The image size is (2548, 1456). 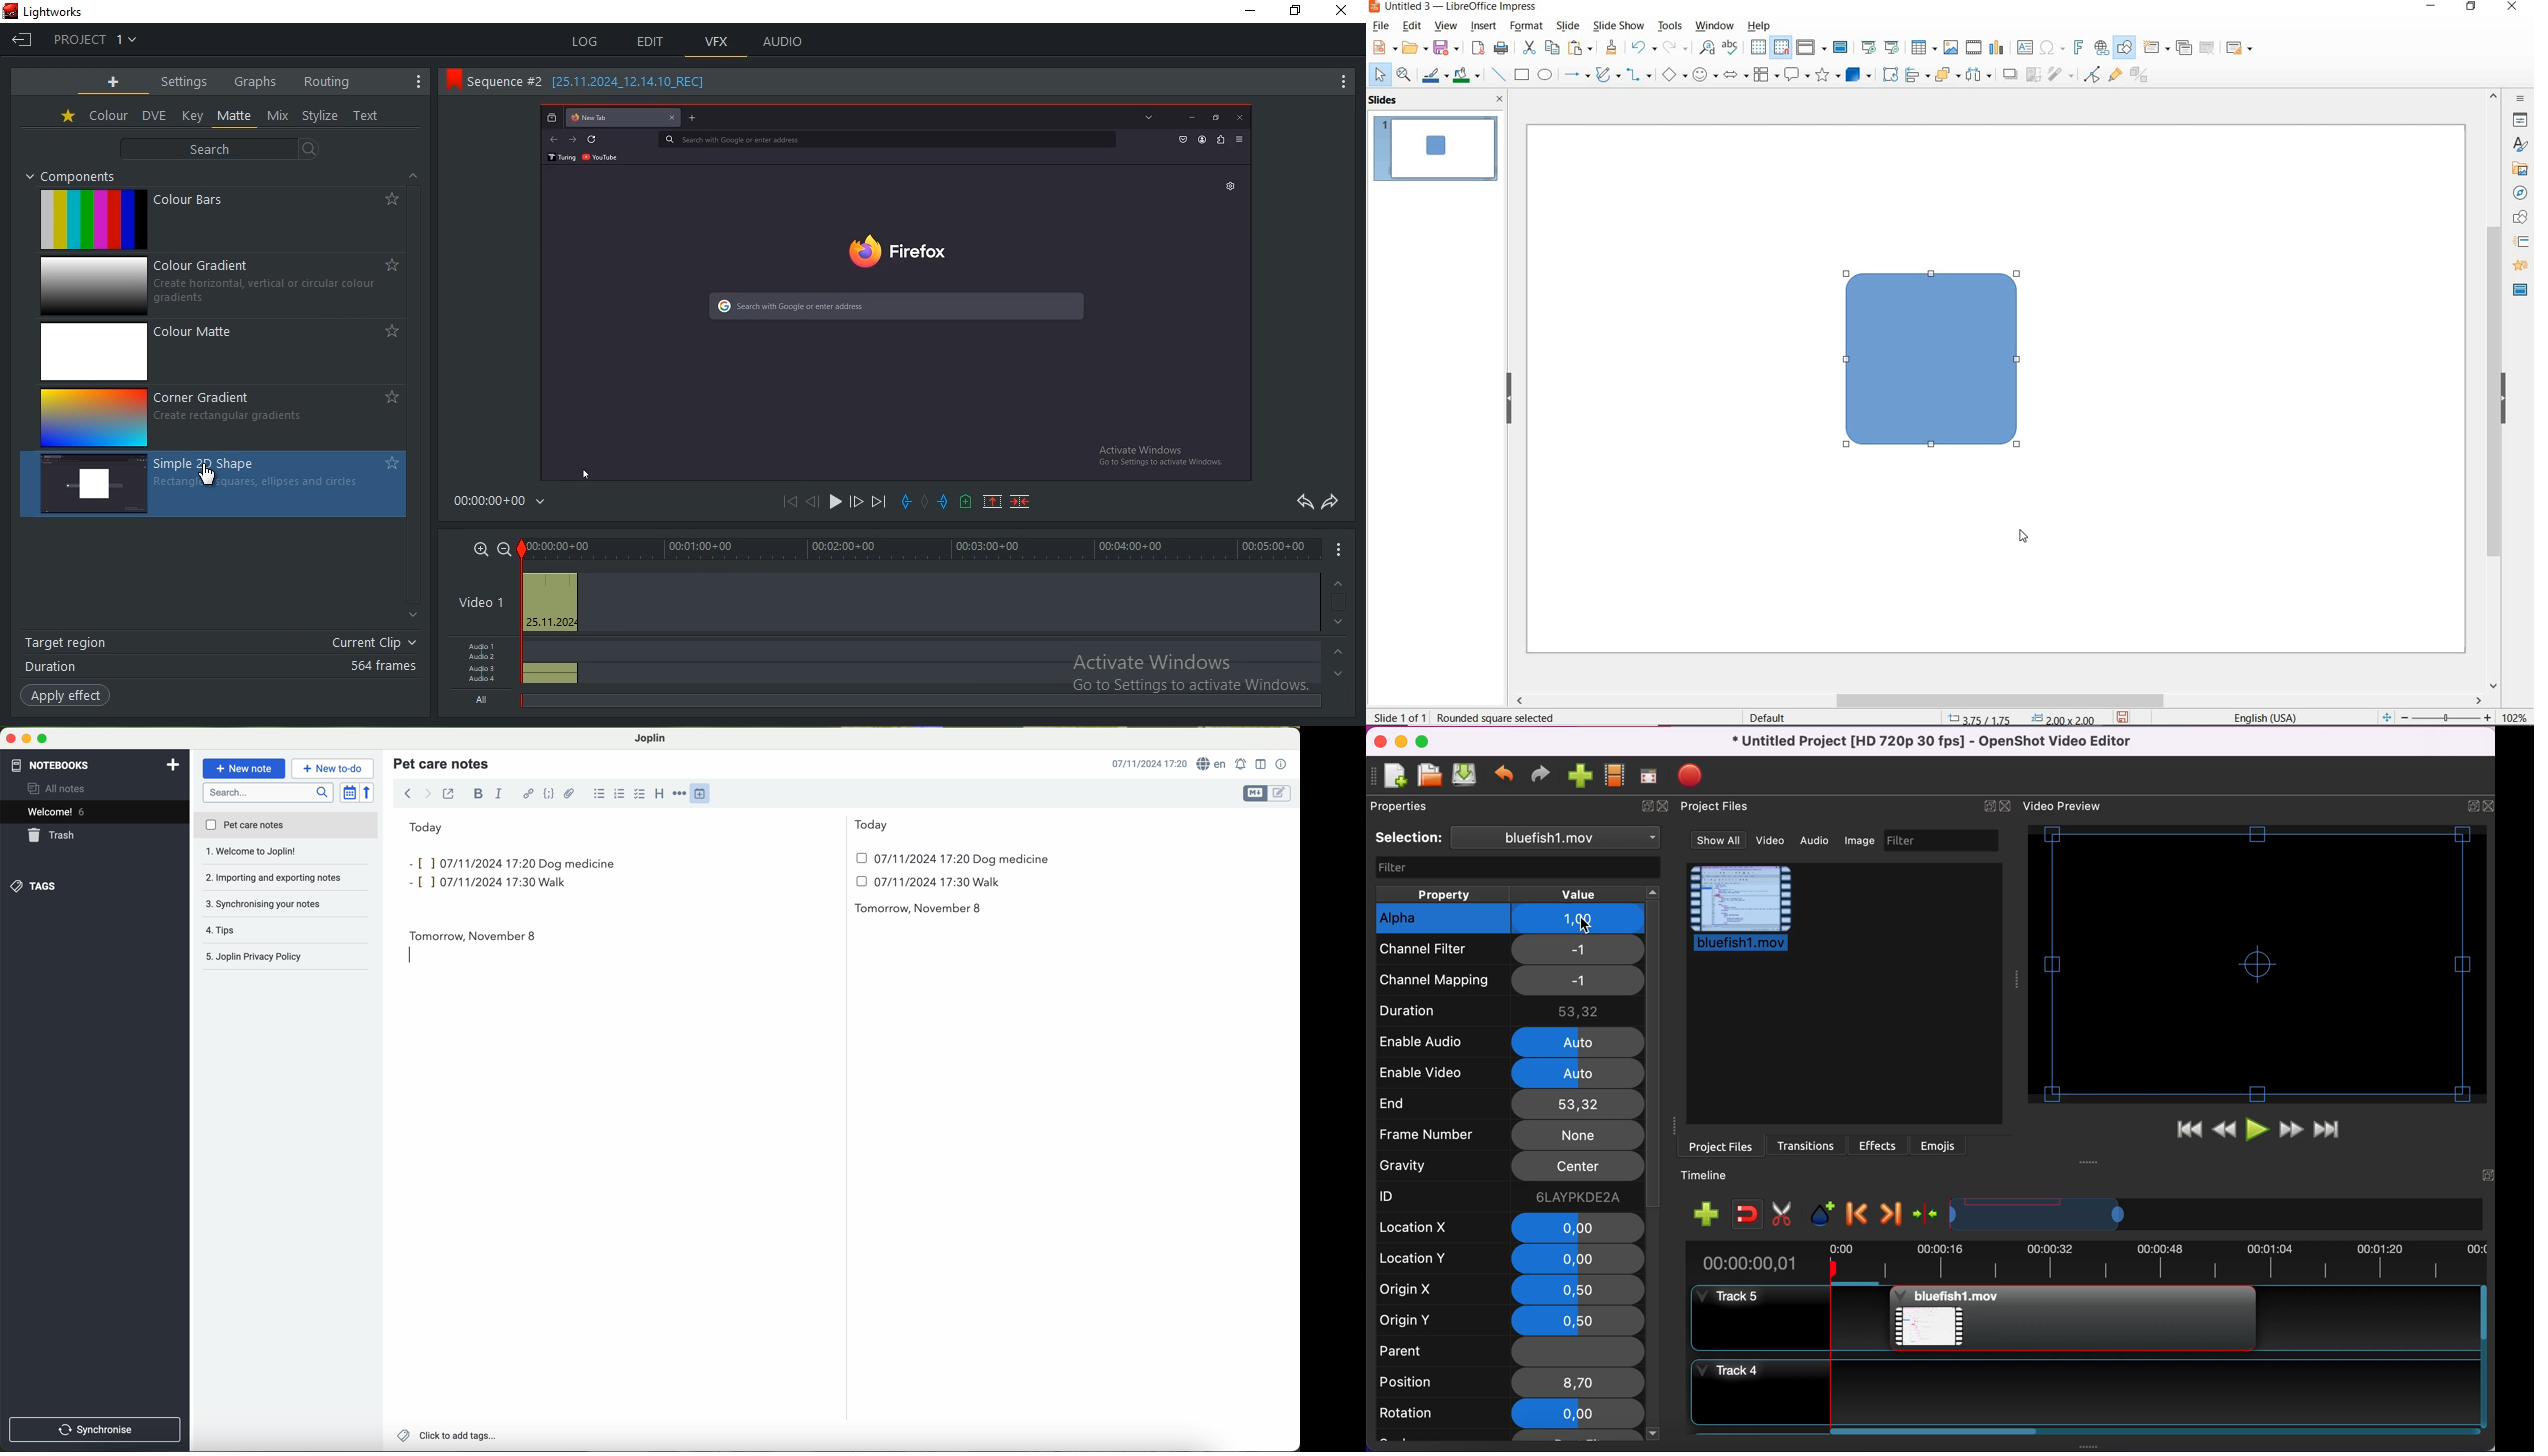 I want to click on center, so click(x=1576, y=1167).